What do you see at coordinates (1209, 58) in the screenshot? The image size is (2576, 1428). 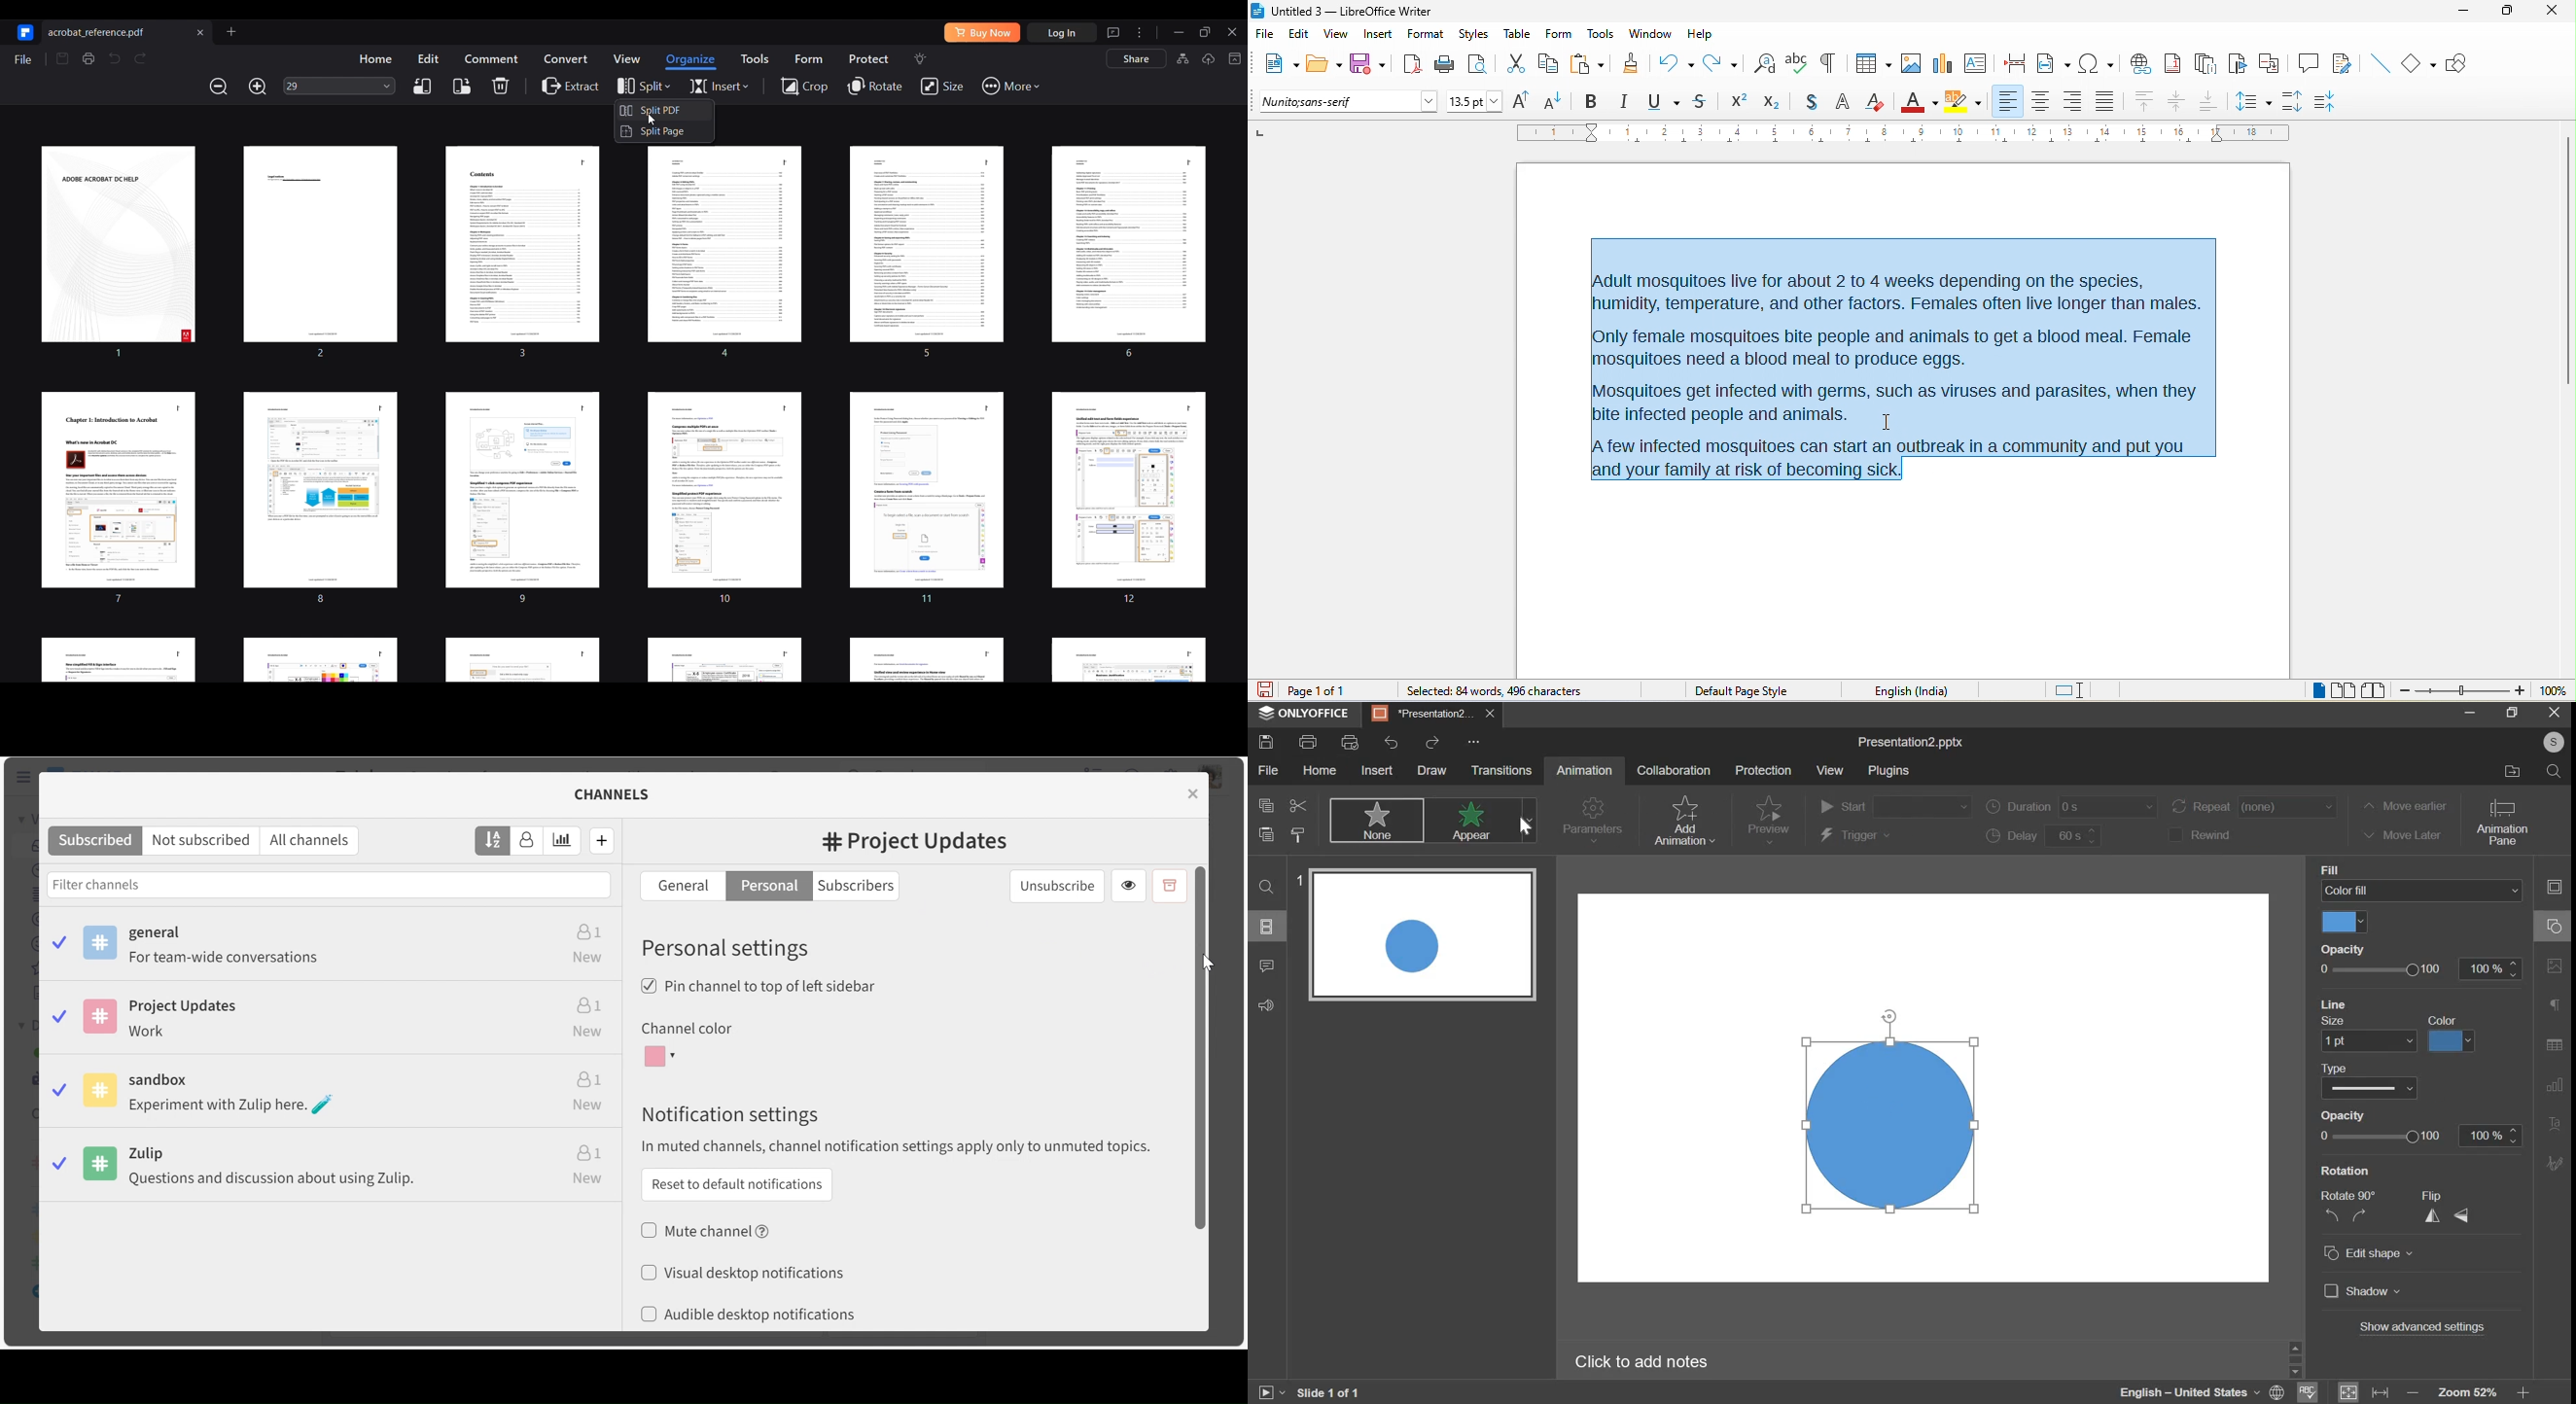 I see `Upload to cloud` at bounding box center [1209, 58].